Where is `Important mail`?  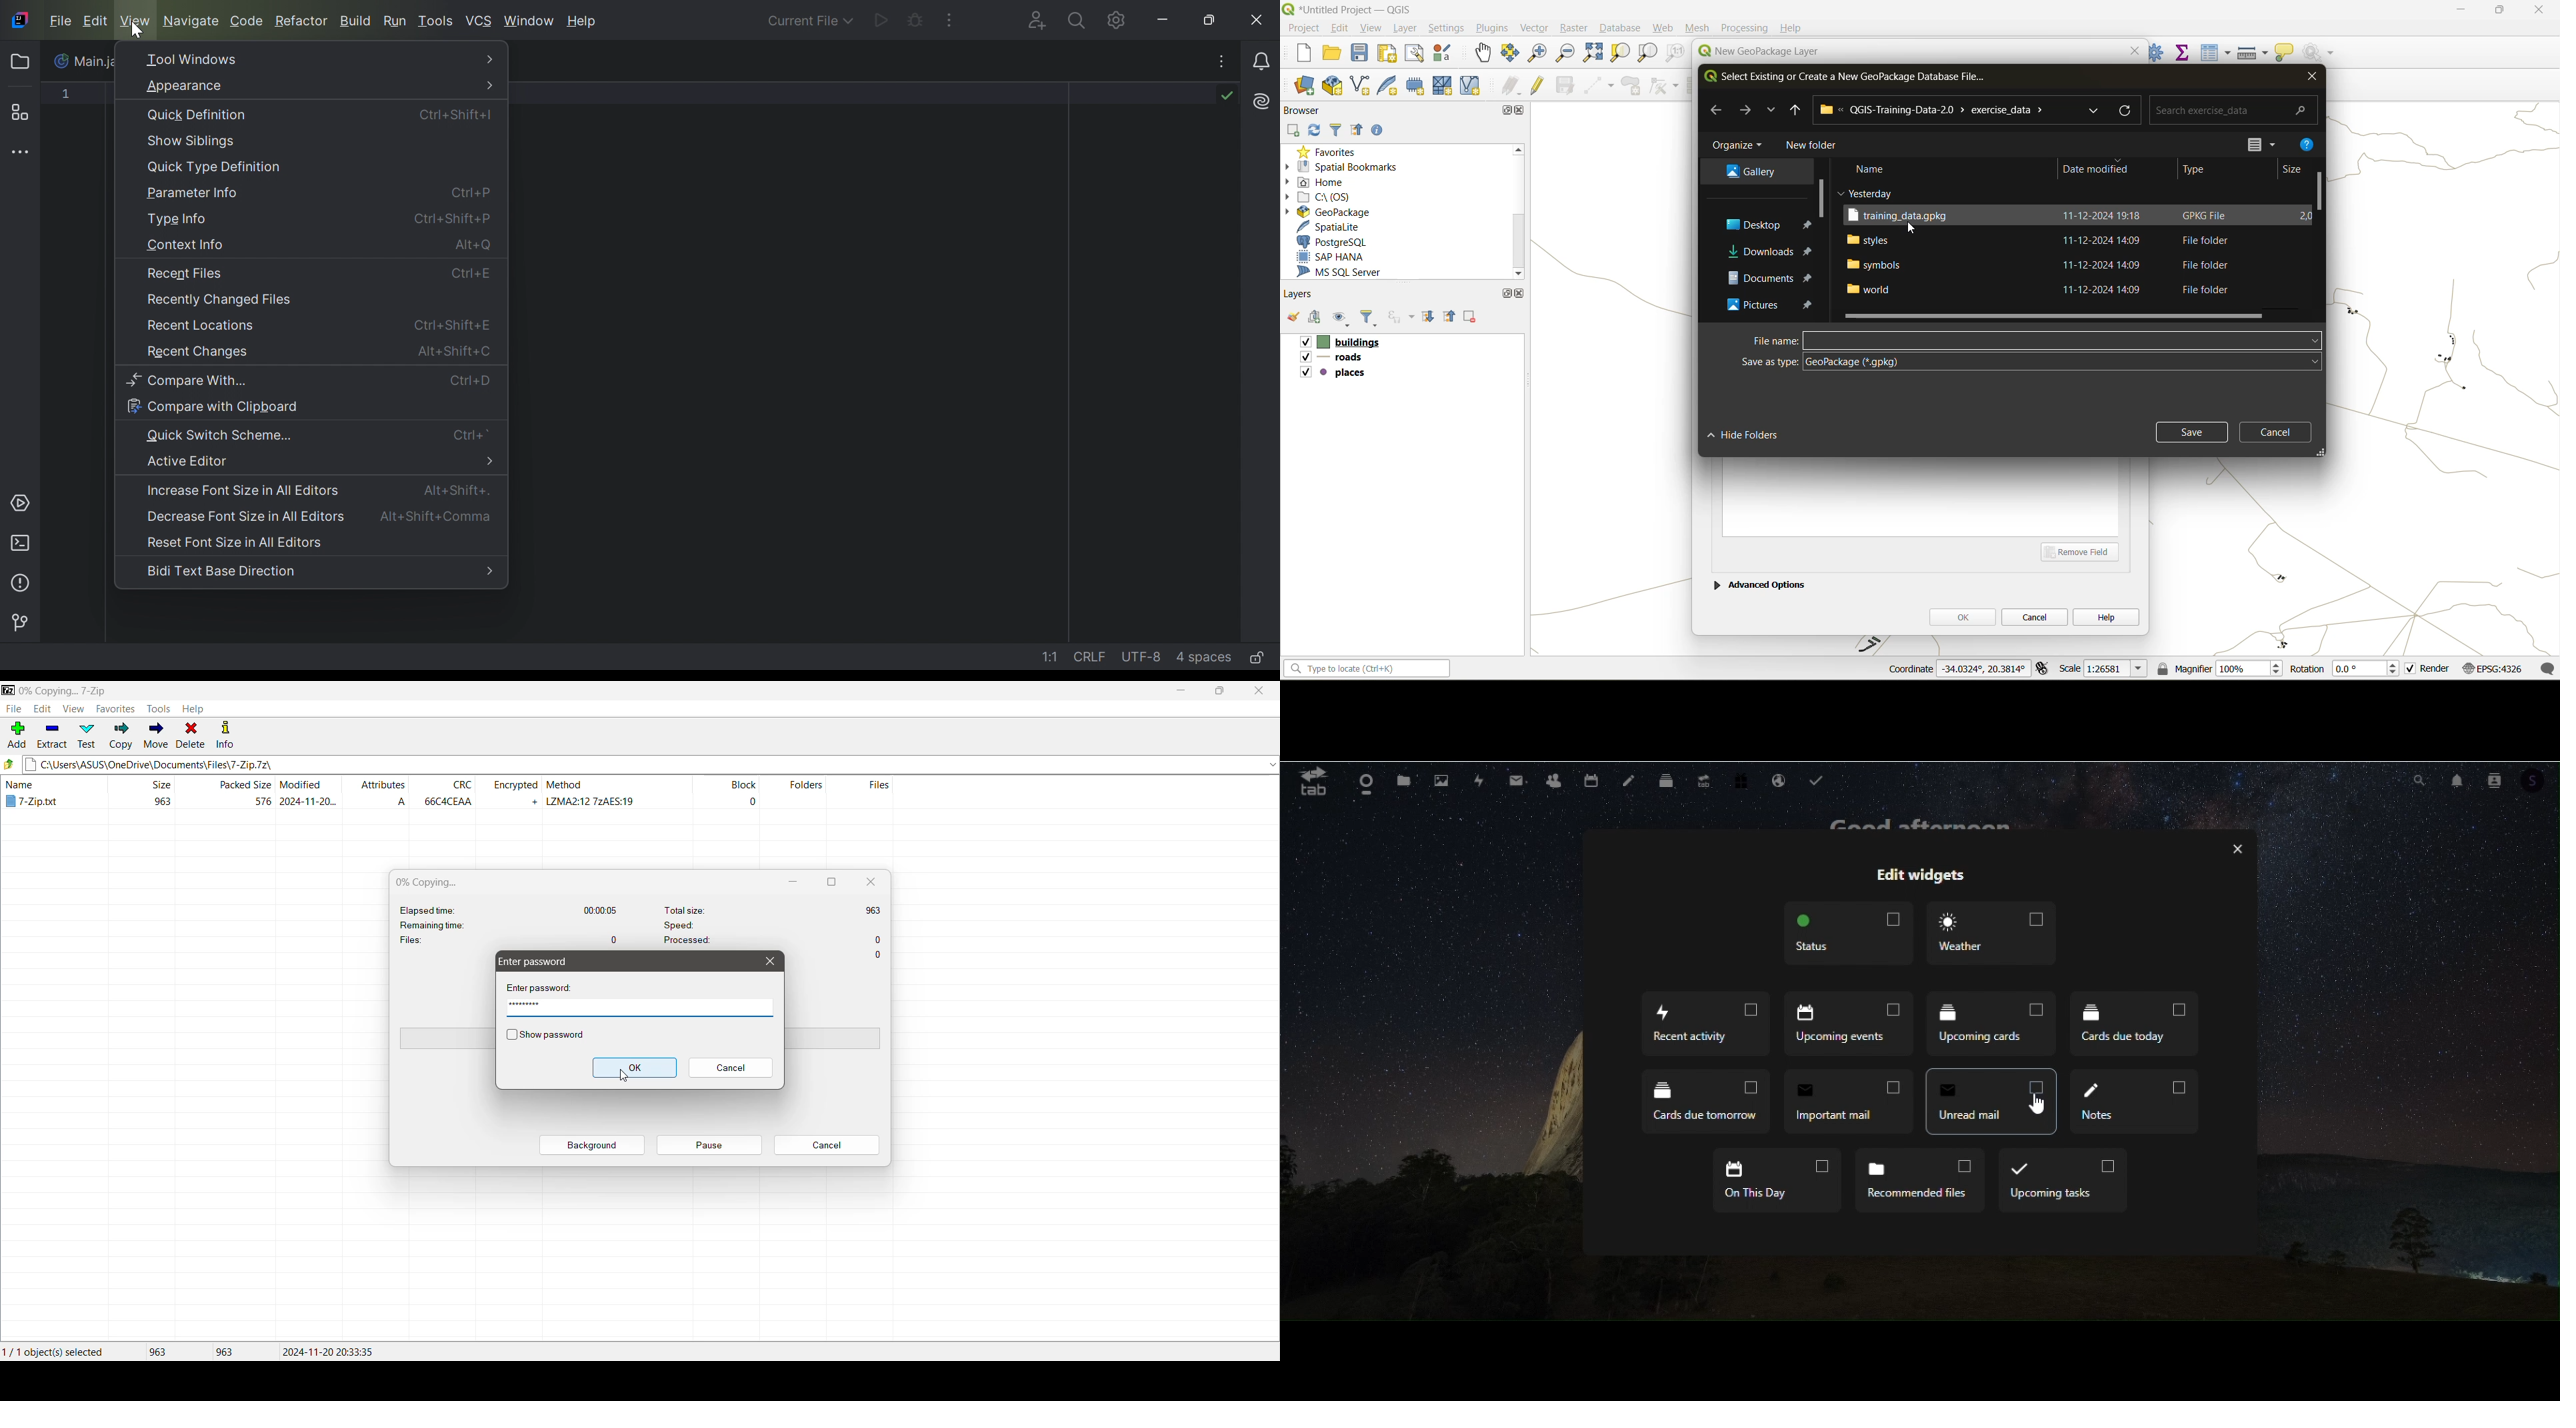 Important mail is located at coordinates (1847, 1104).